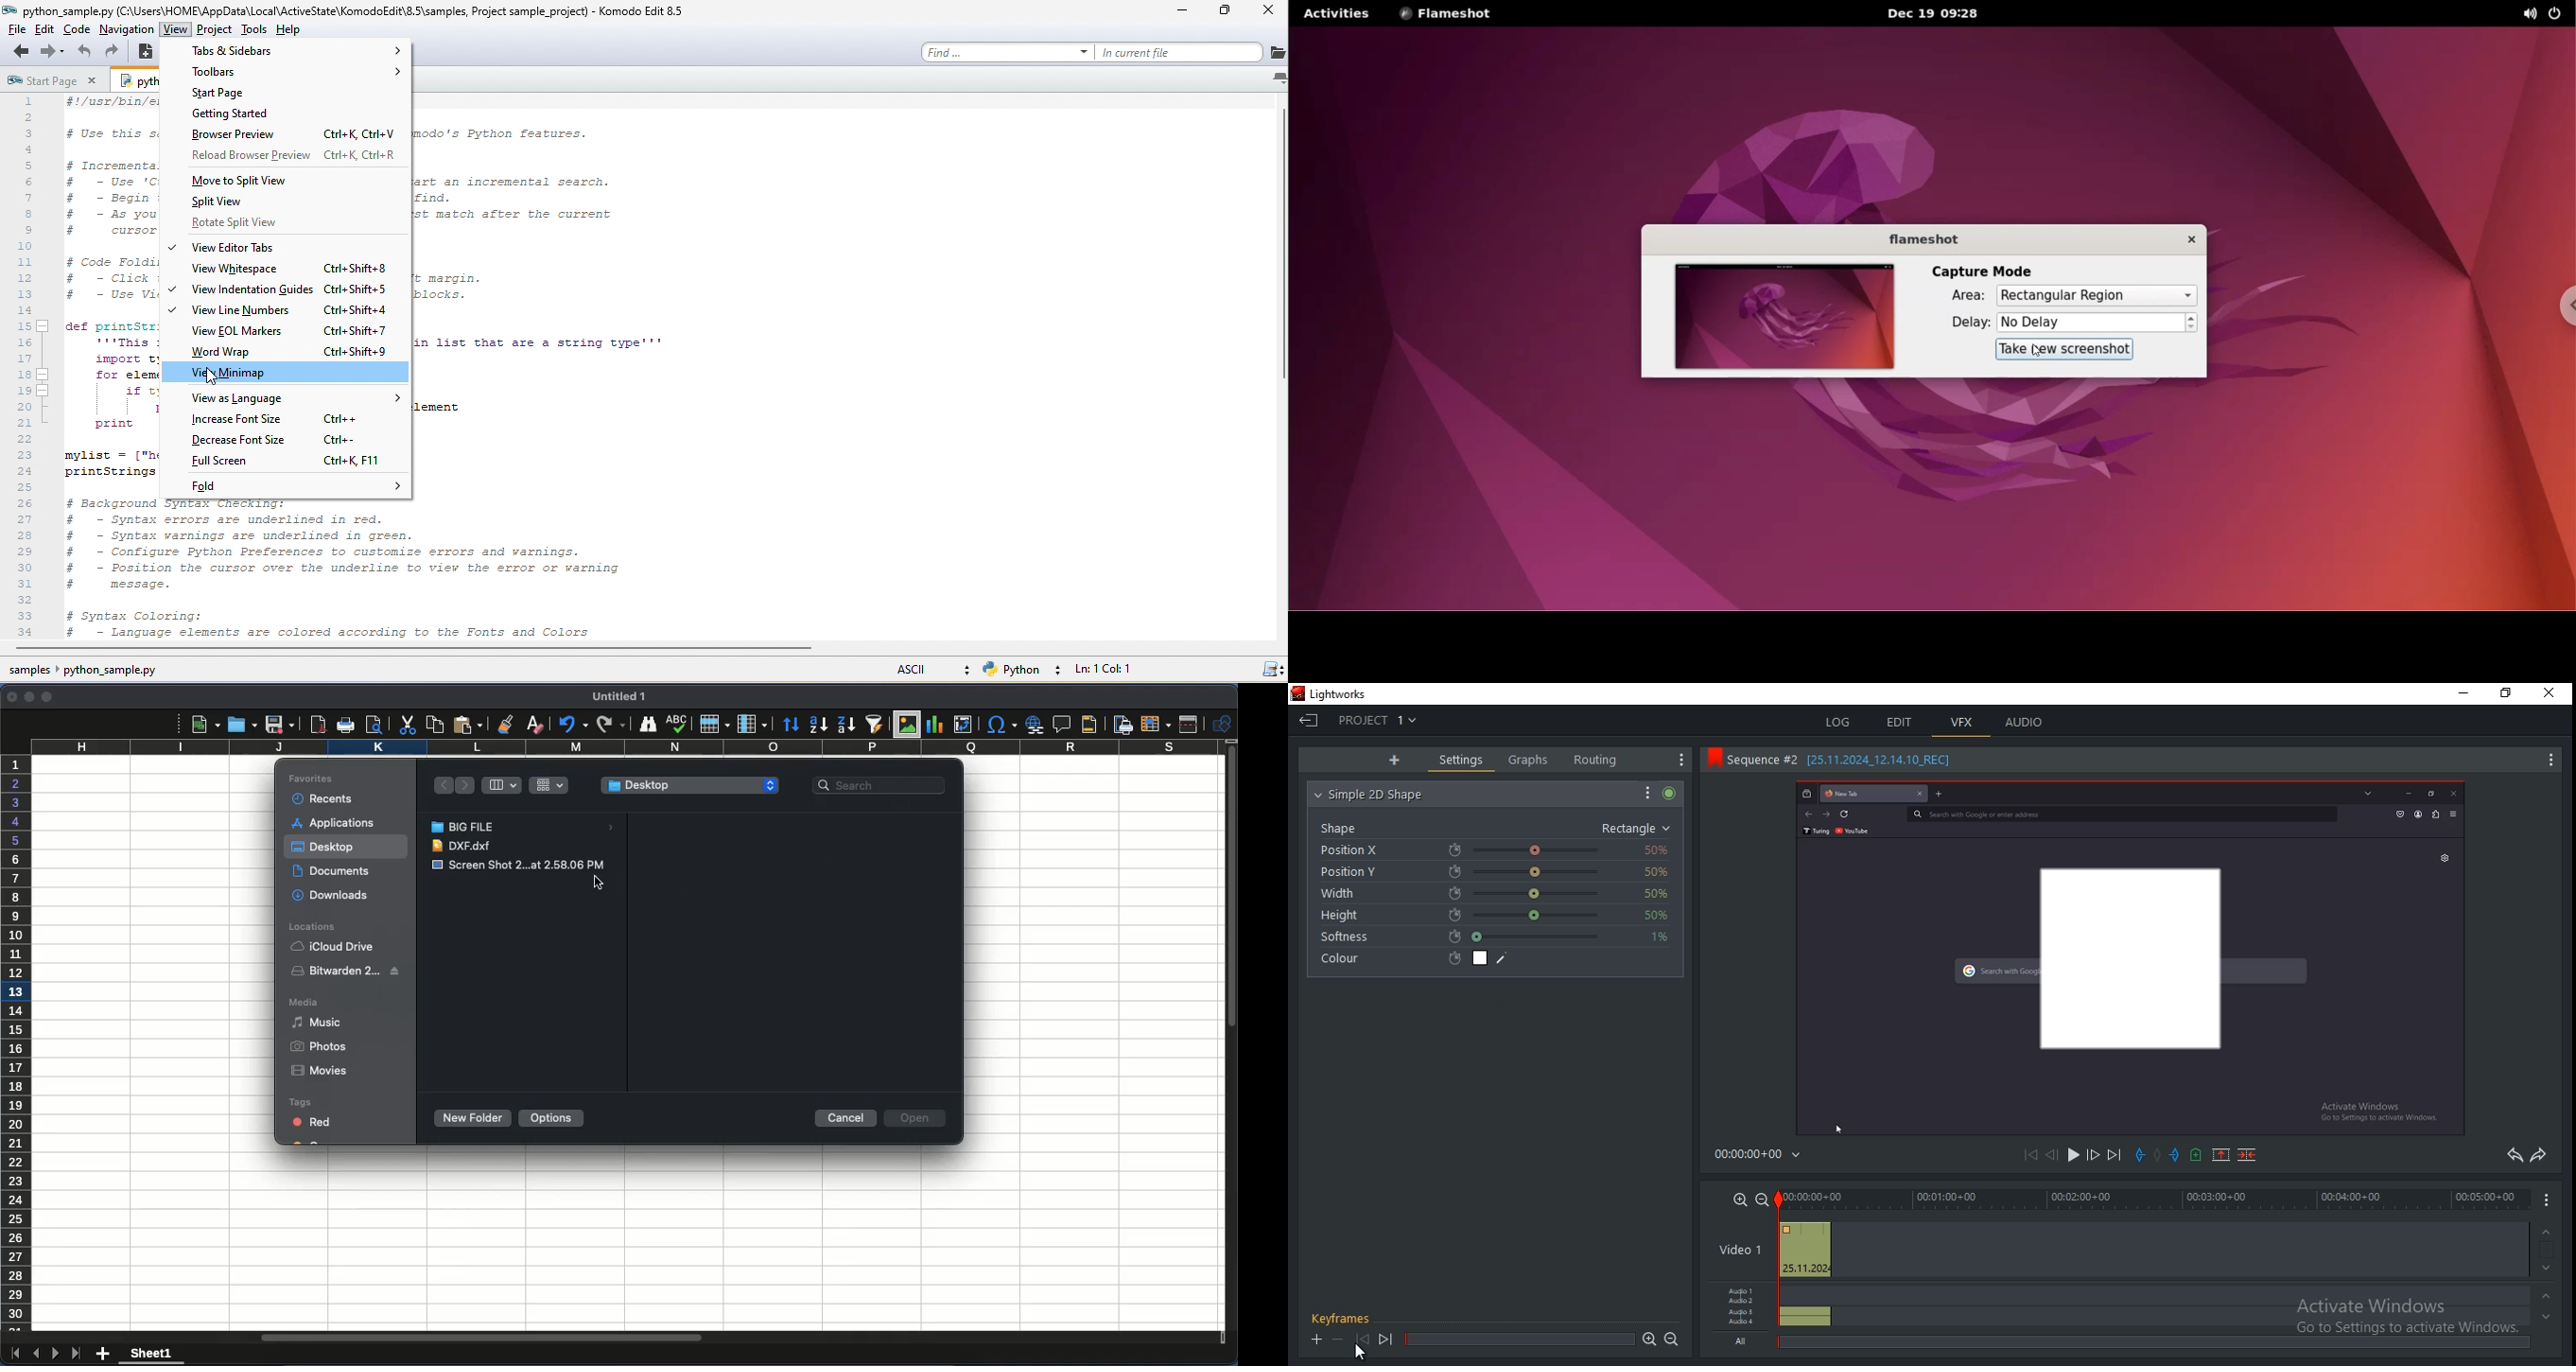  What do you see at coordinates (1105, 670) in the screenshot?
I see `ln 1, col 1` at bounding box center [1105, 670].